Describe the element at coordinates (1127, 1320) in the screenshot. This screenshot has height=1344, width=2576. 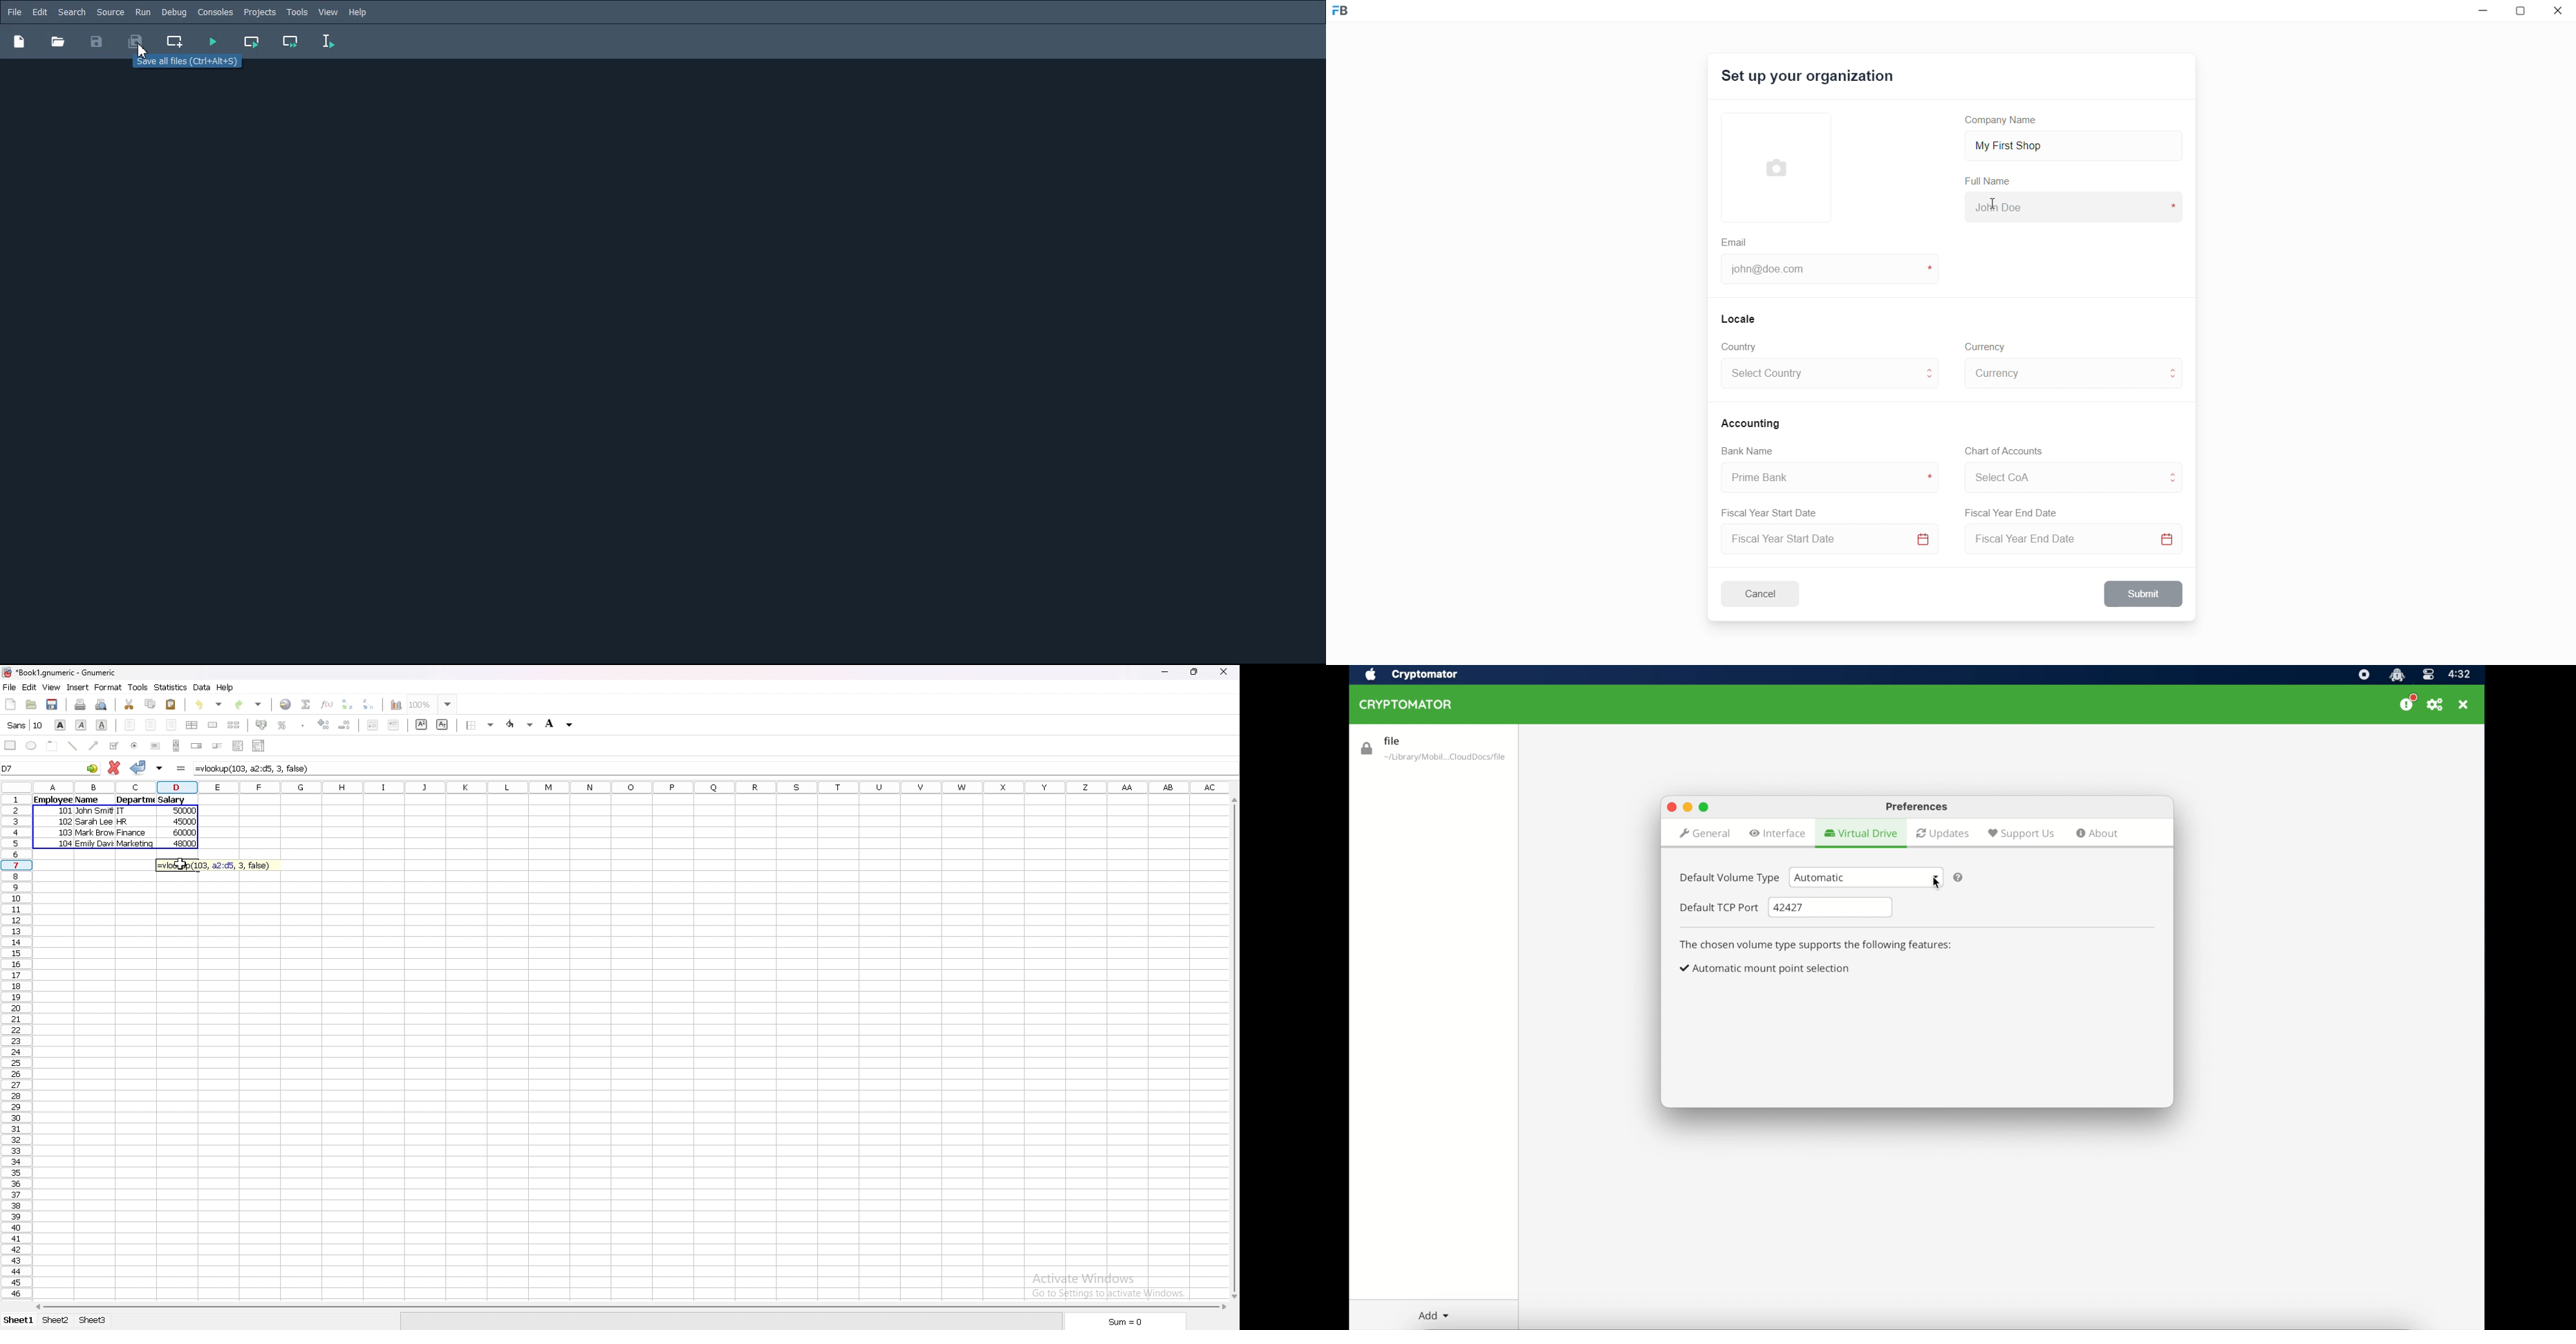
I see `sum` at that location.